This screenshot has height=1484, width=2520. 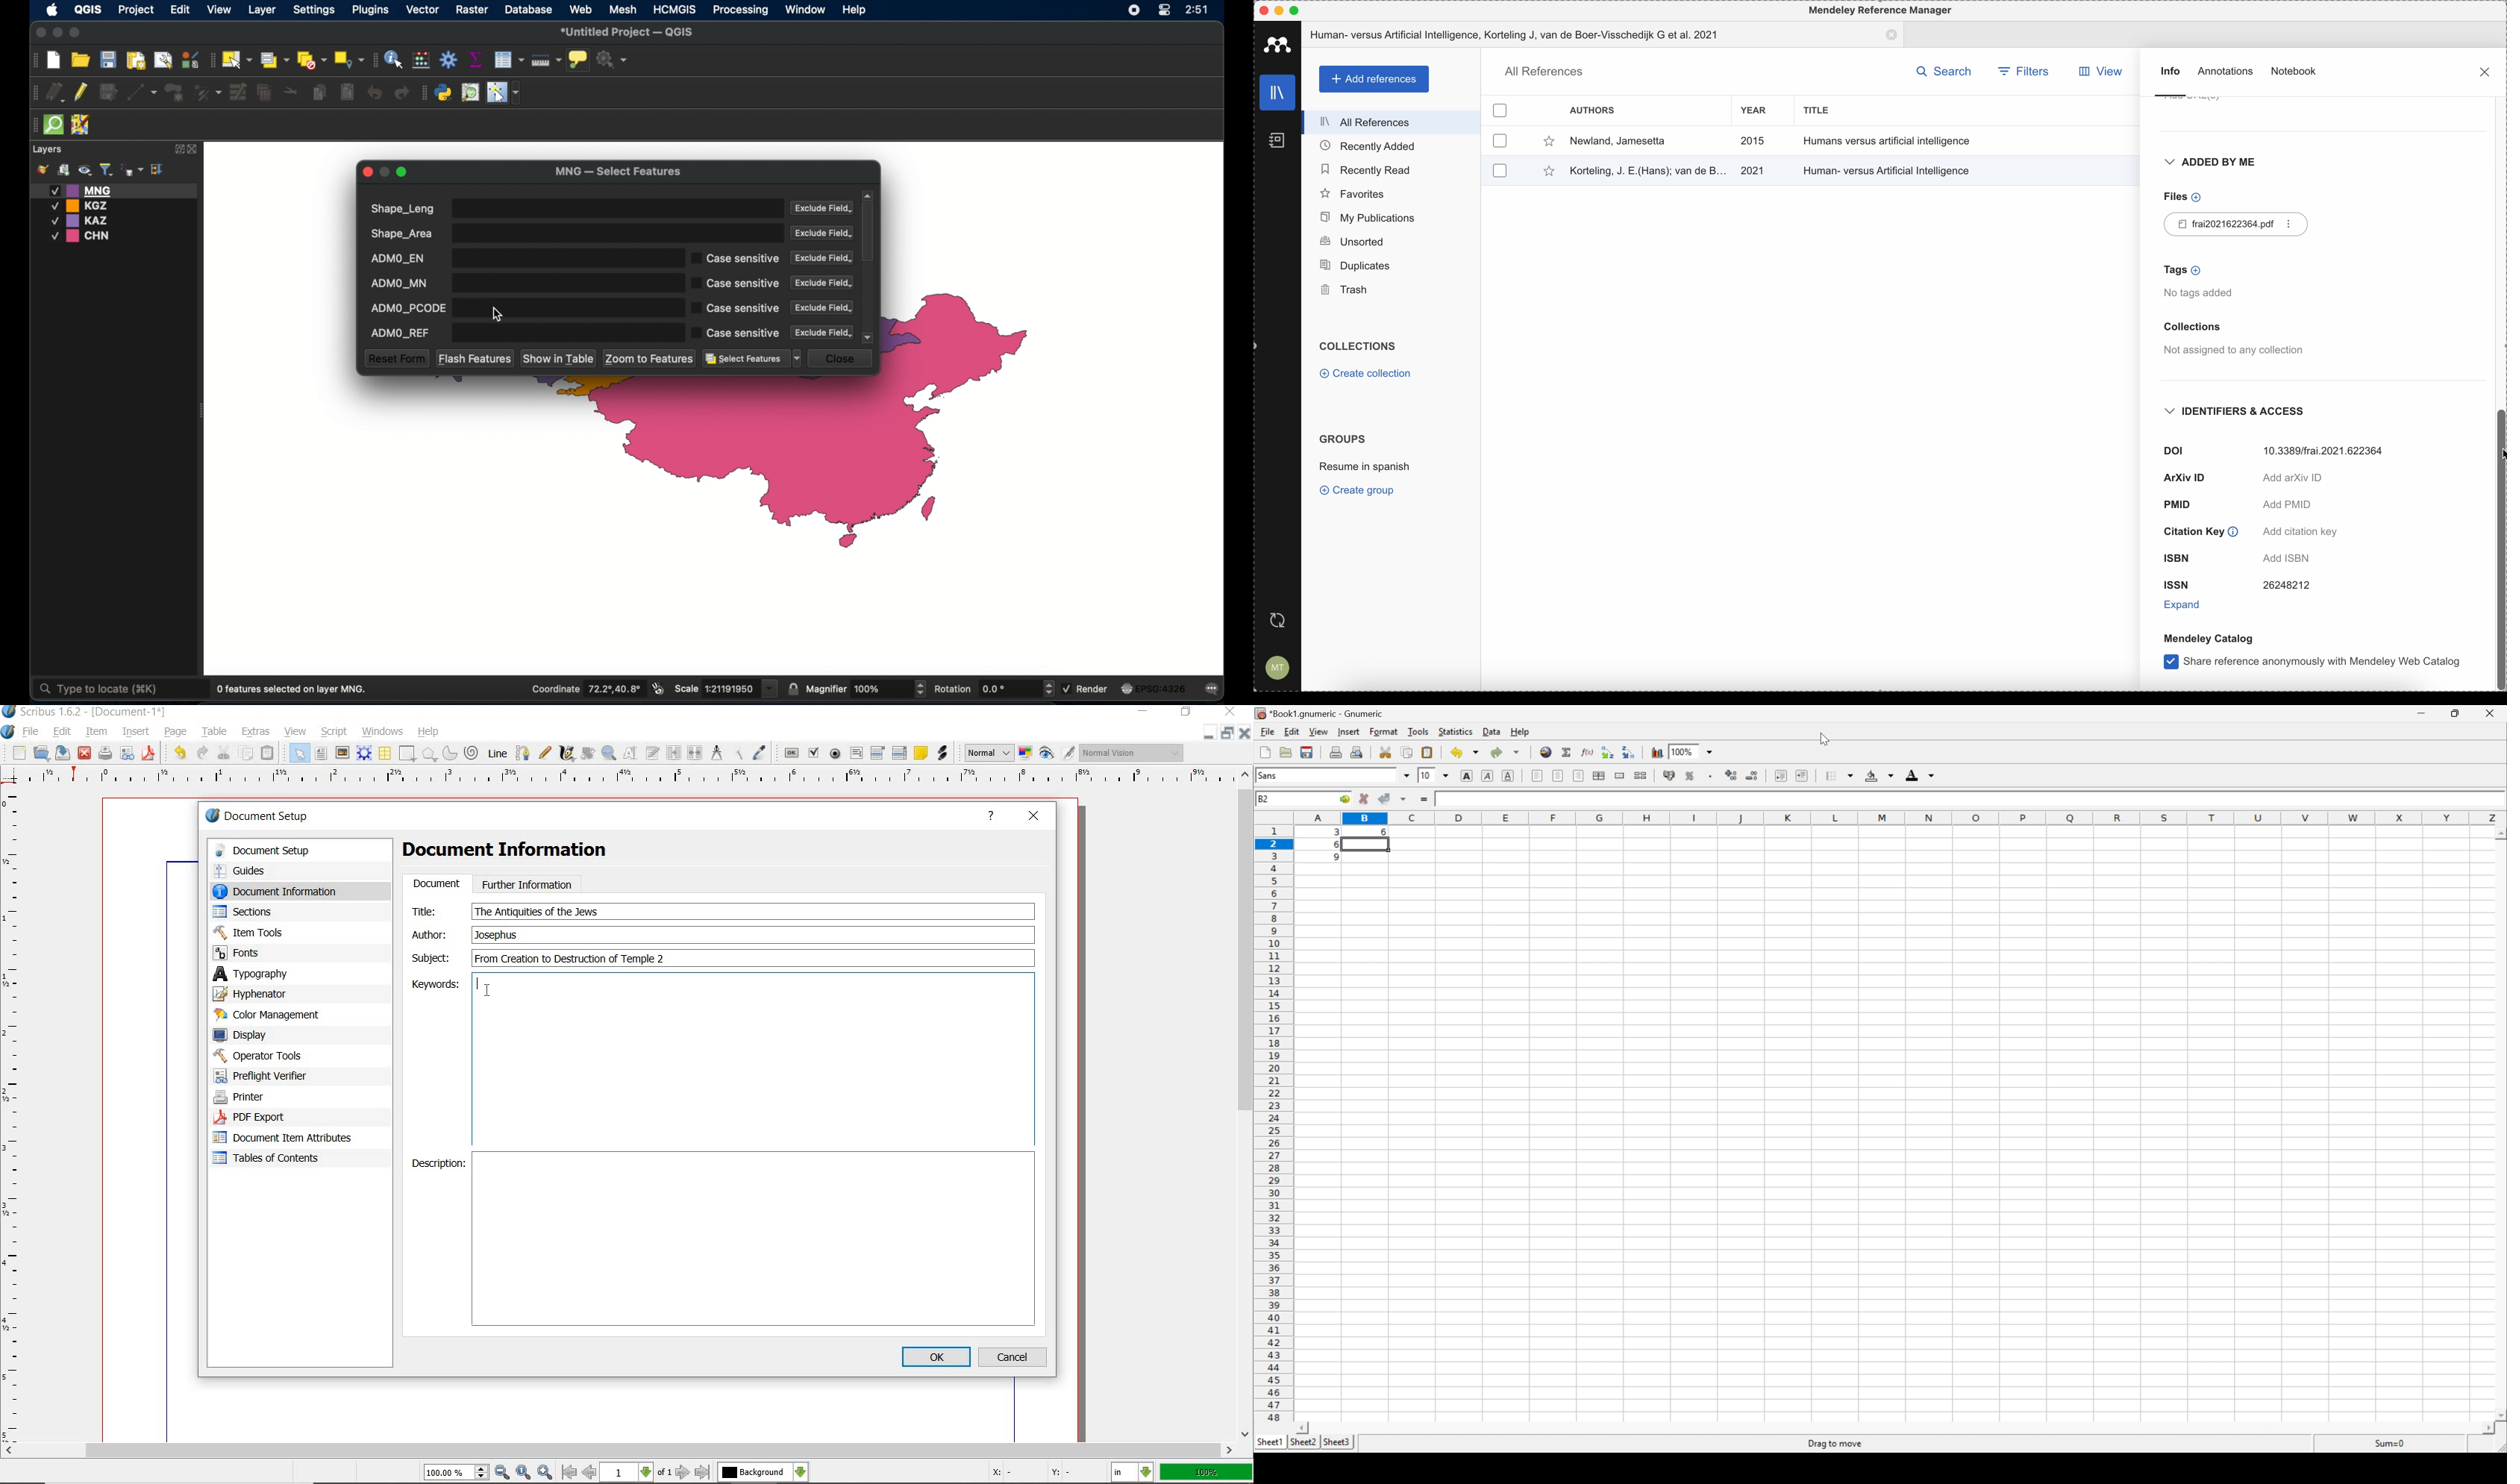 I want to click on files, so click(x=2180, y=197).